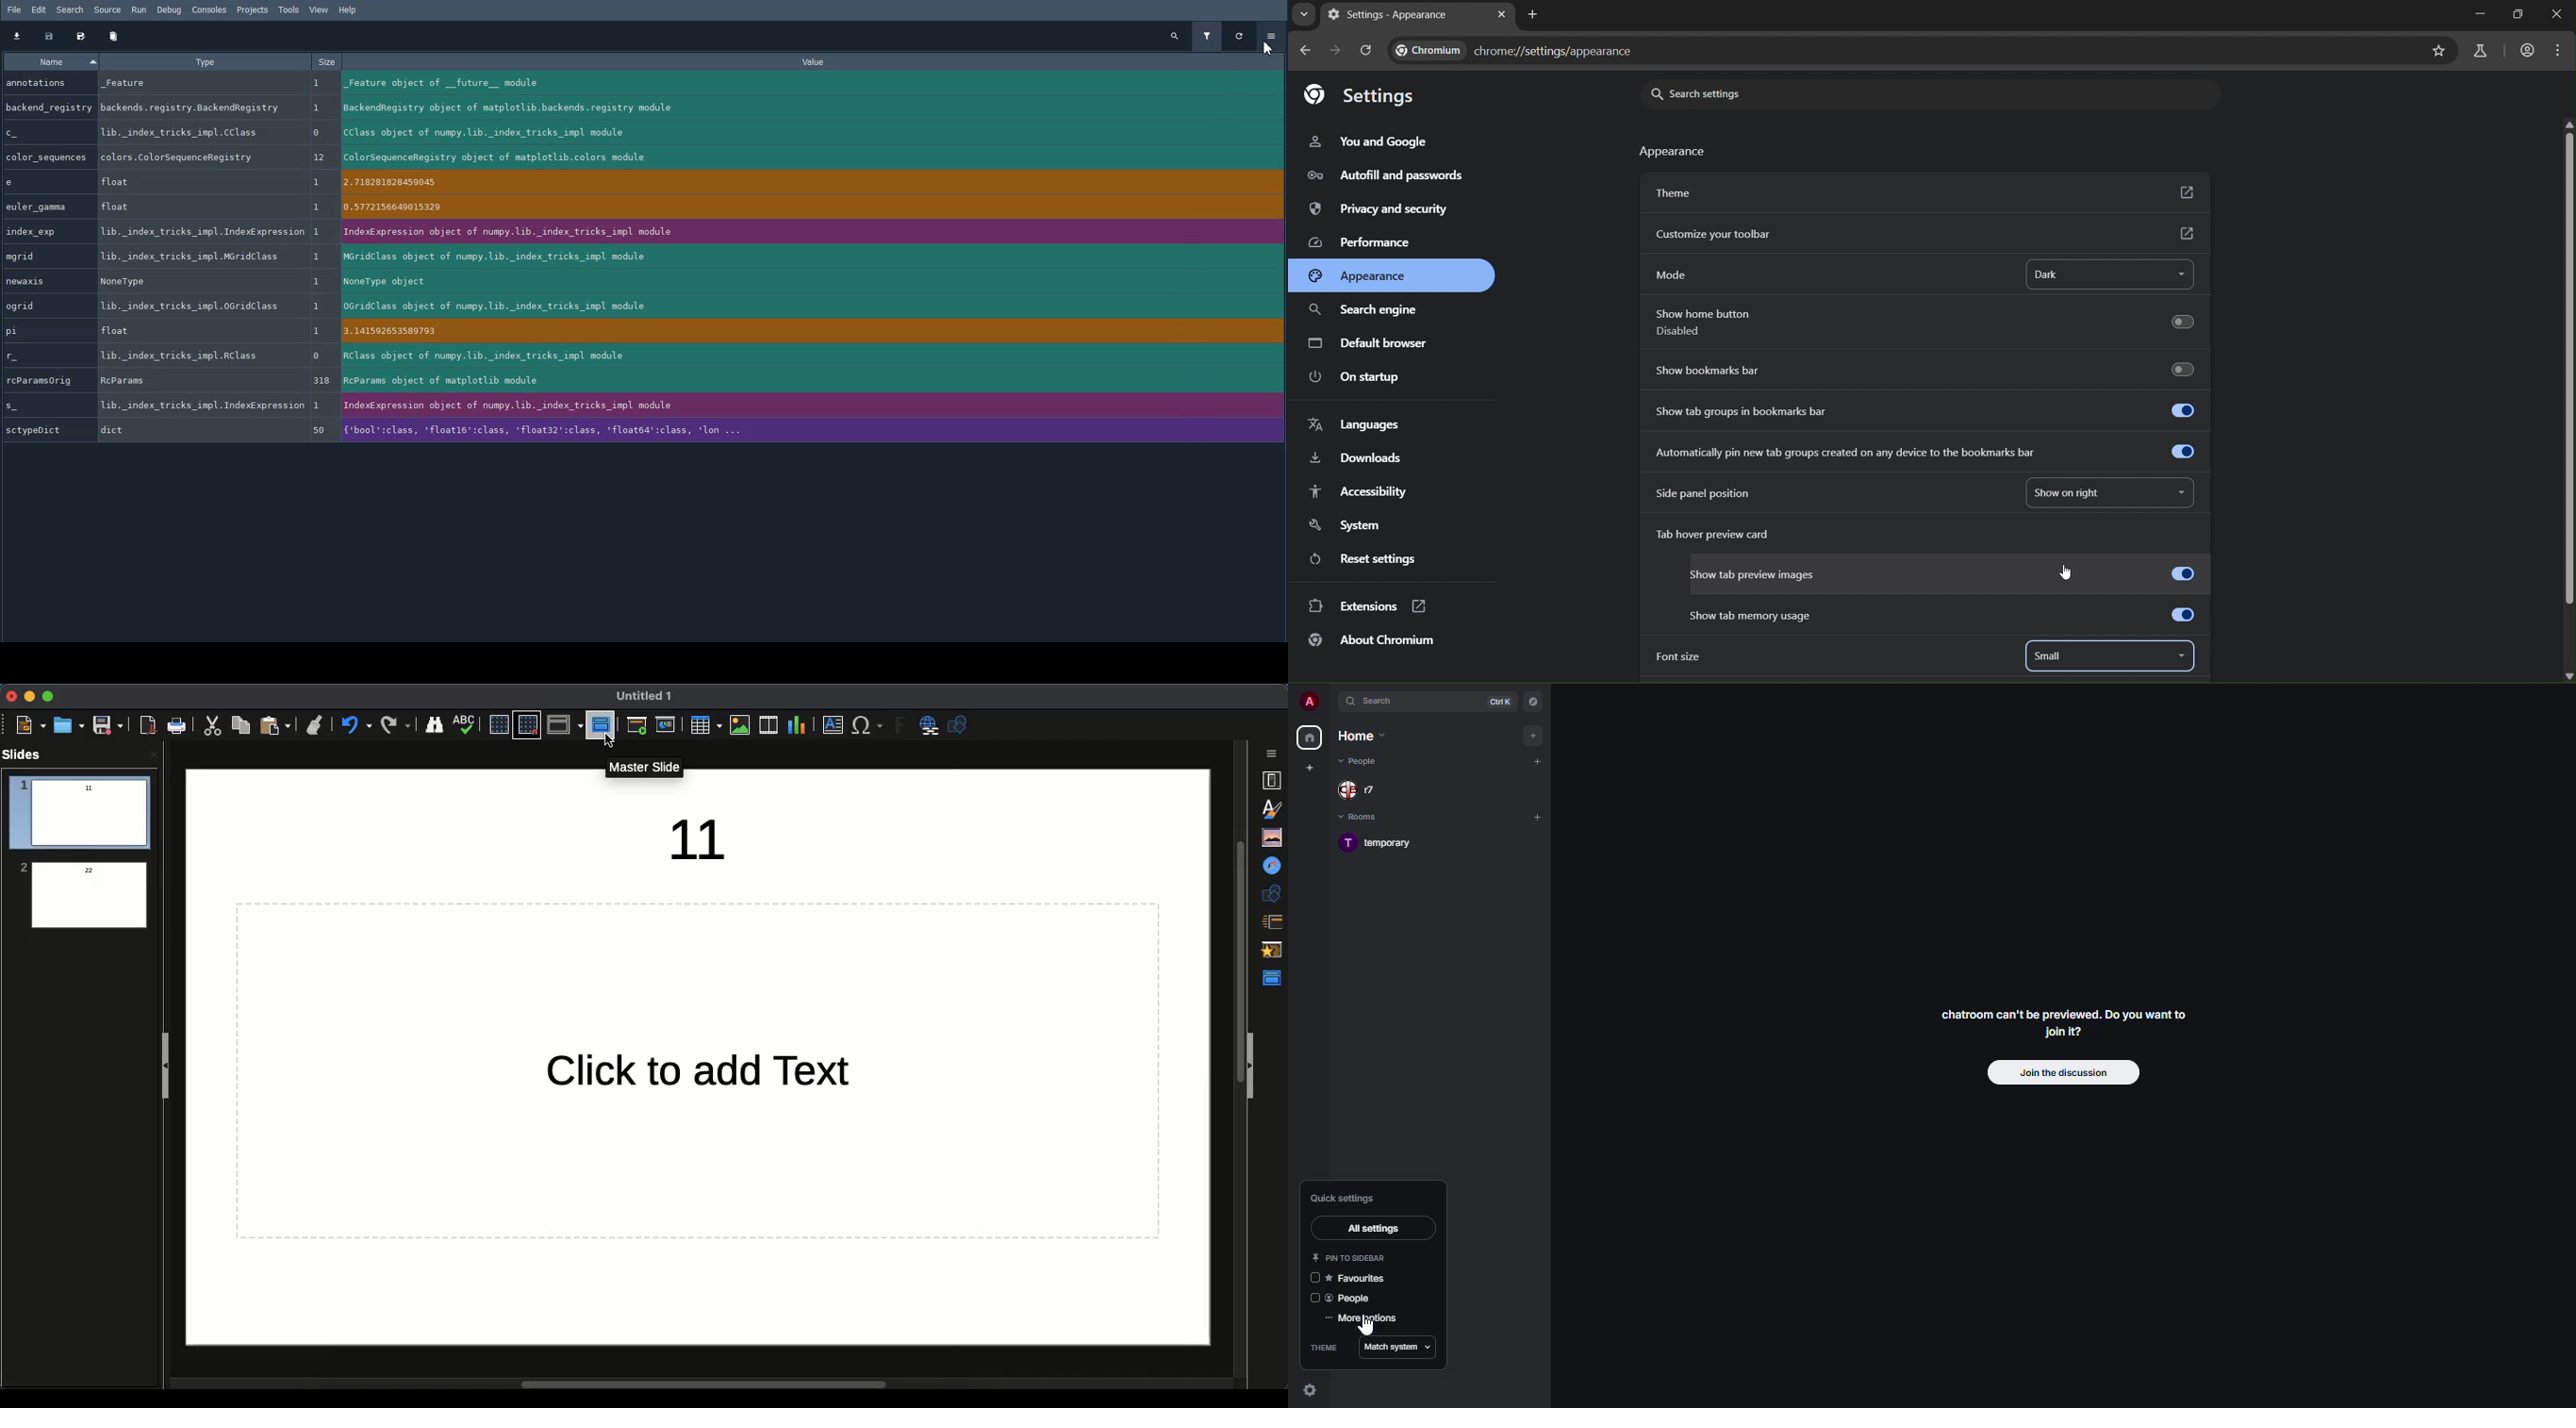 This screenshot has height=1428, width=2576. What do you see at coordinates (41, 331) in the screenshot?
I see `pi` at bounding box center [41, 331].